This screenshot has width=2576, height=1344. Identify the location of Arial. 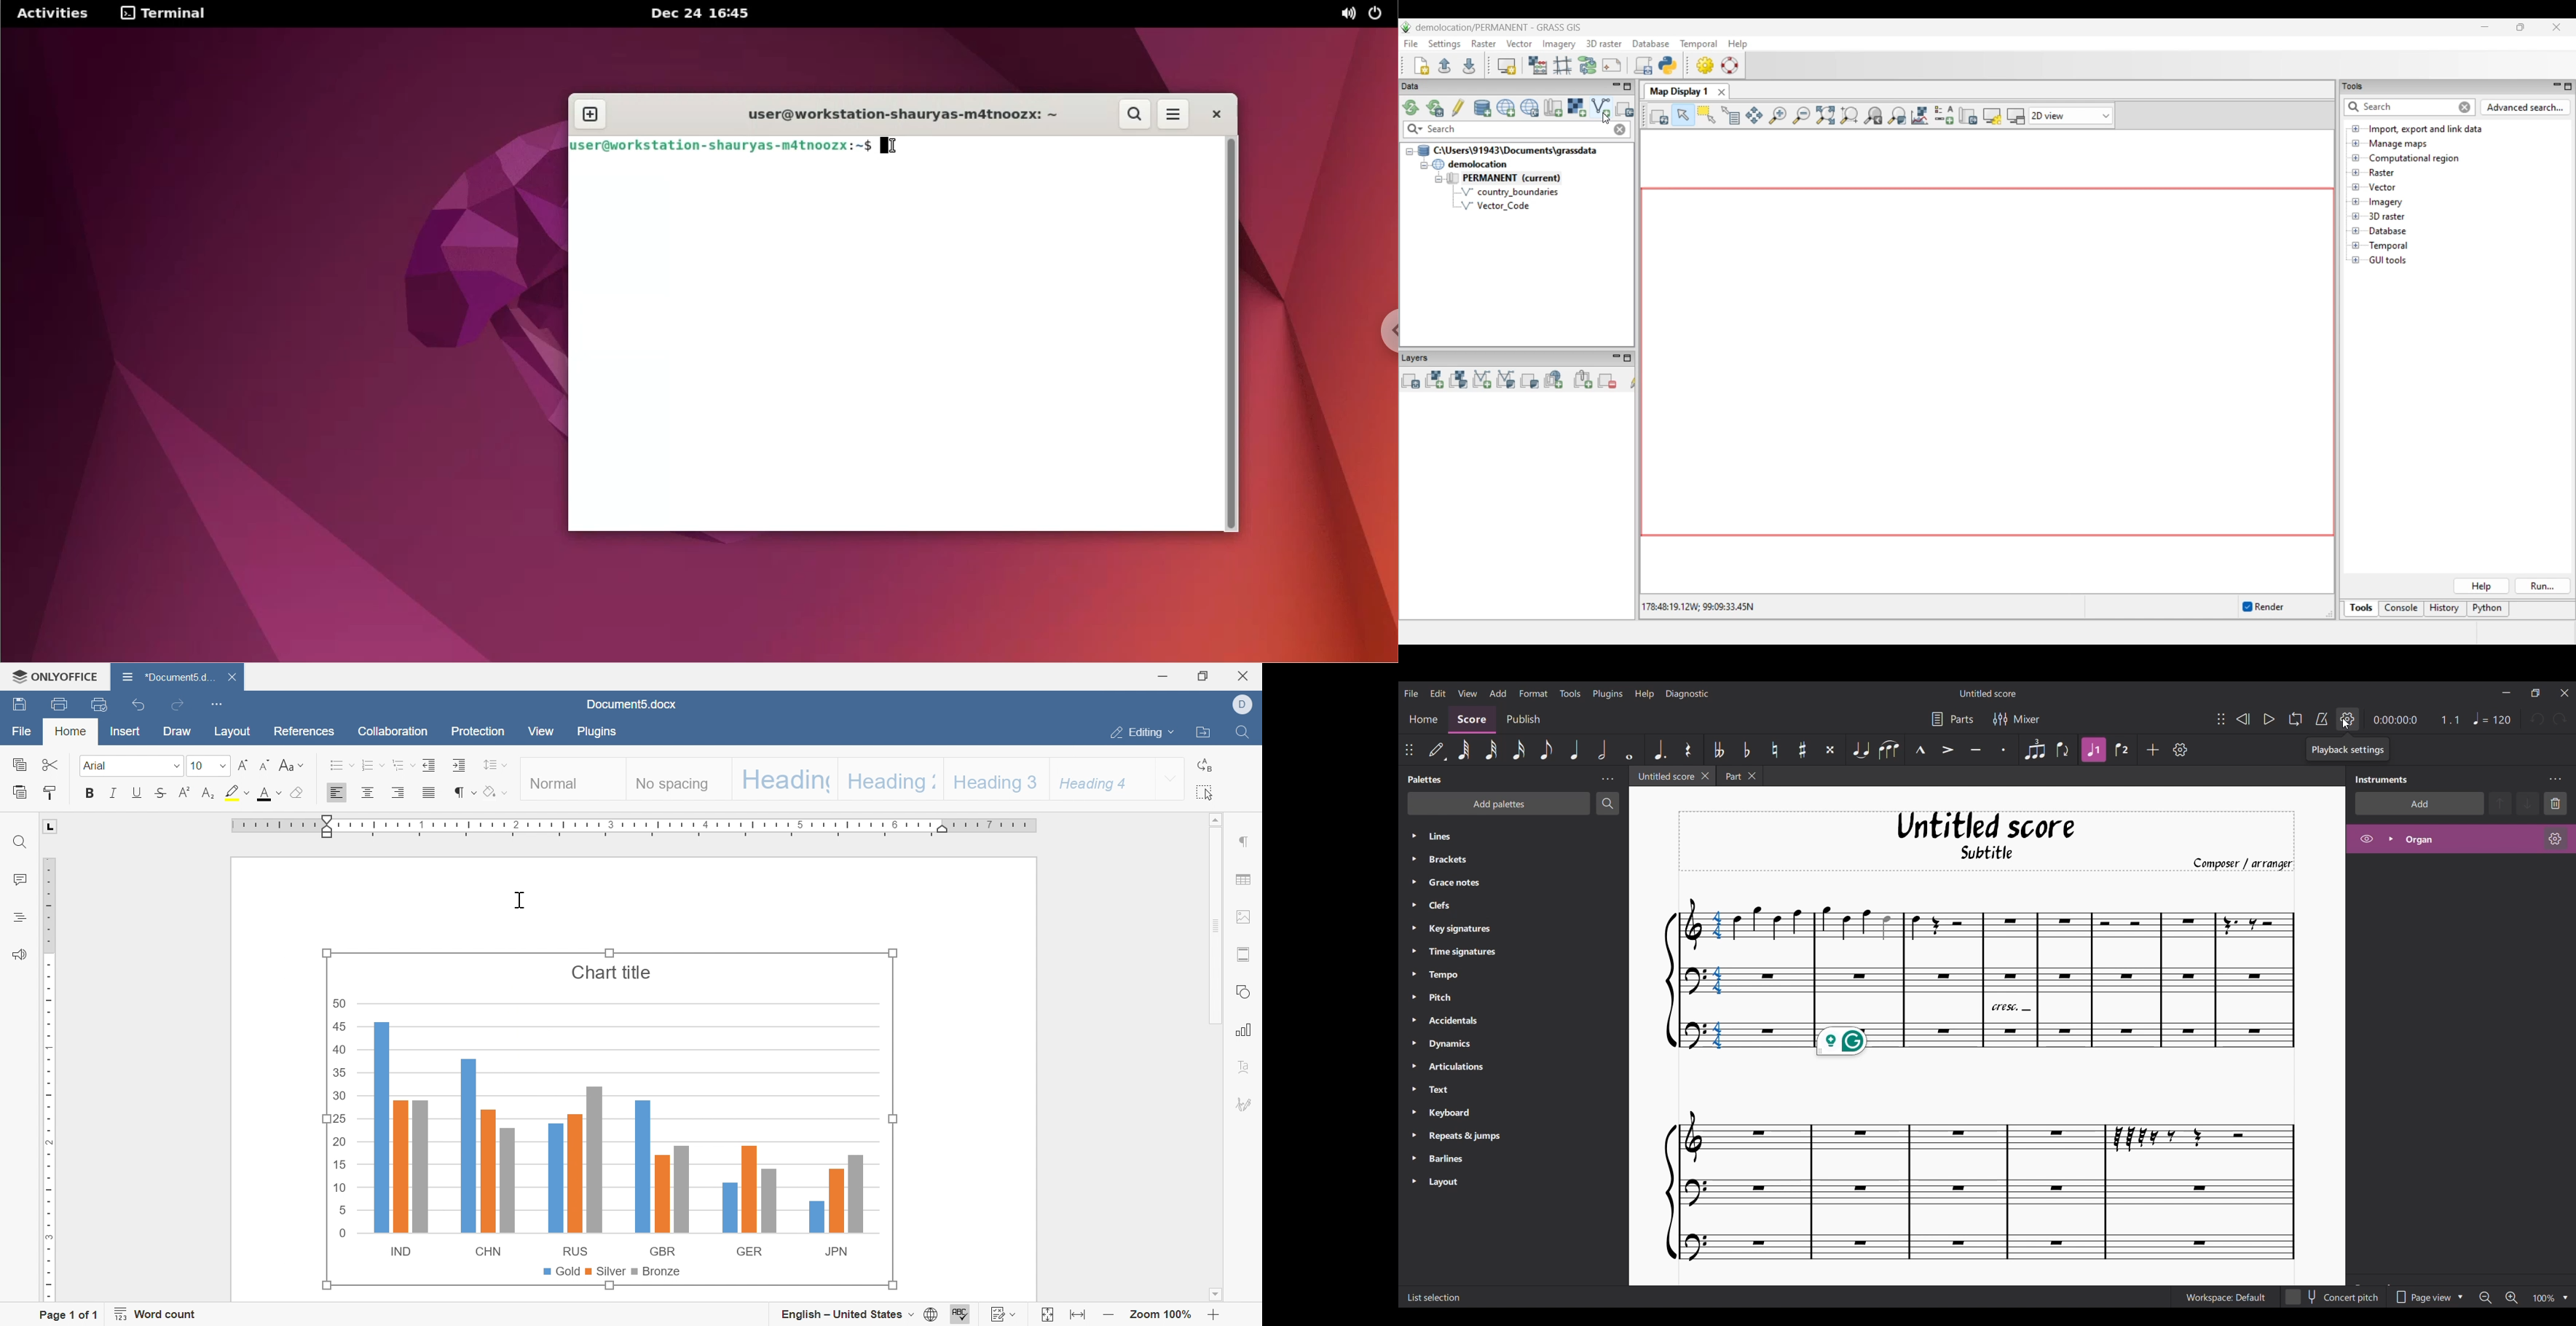
(99, 766).